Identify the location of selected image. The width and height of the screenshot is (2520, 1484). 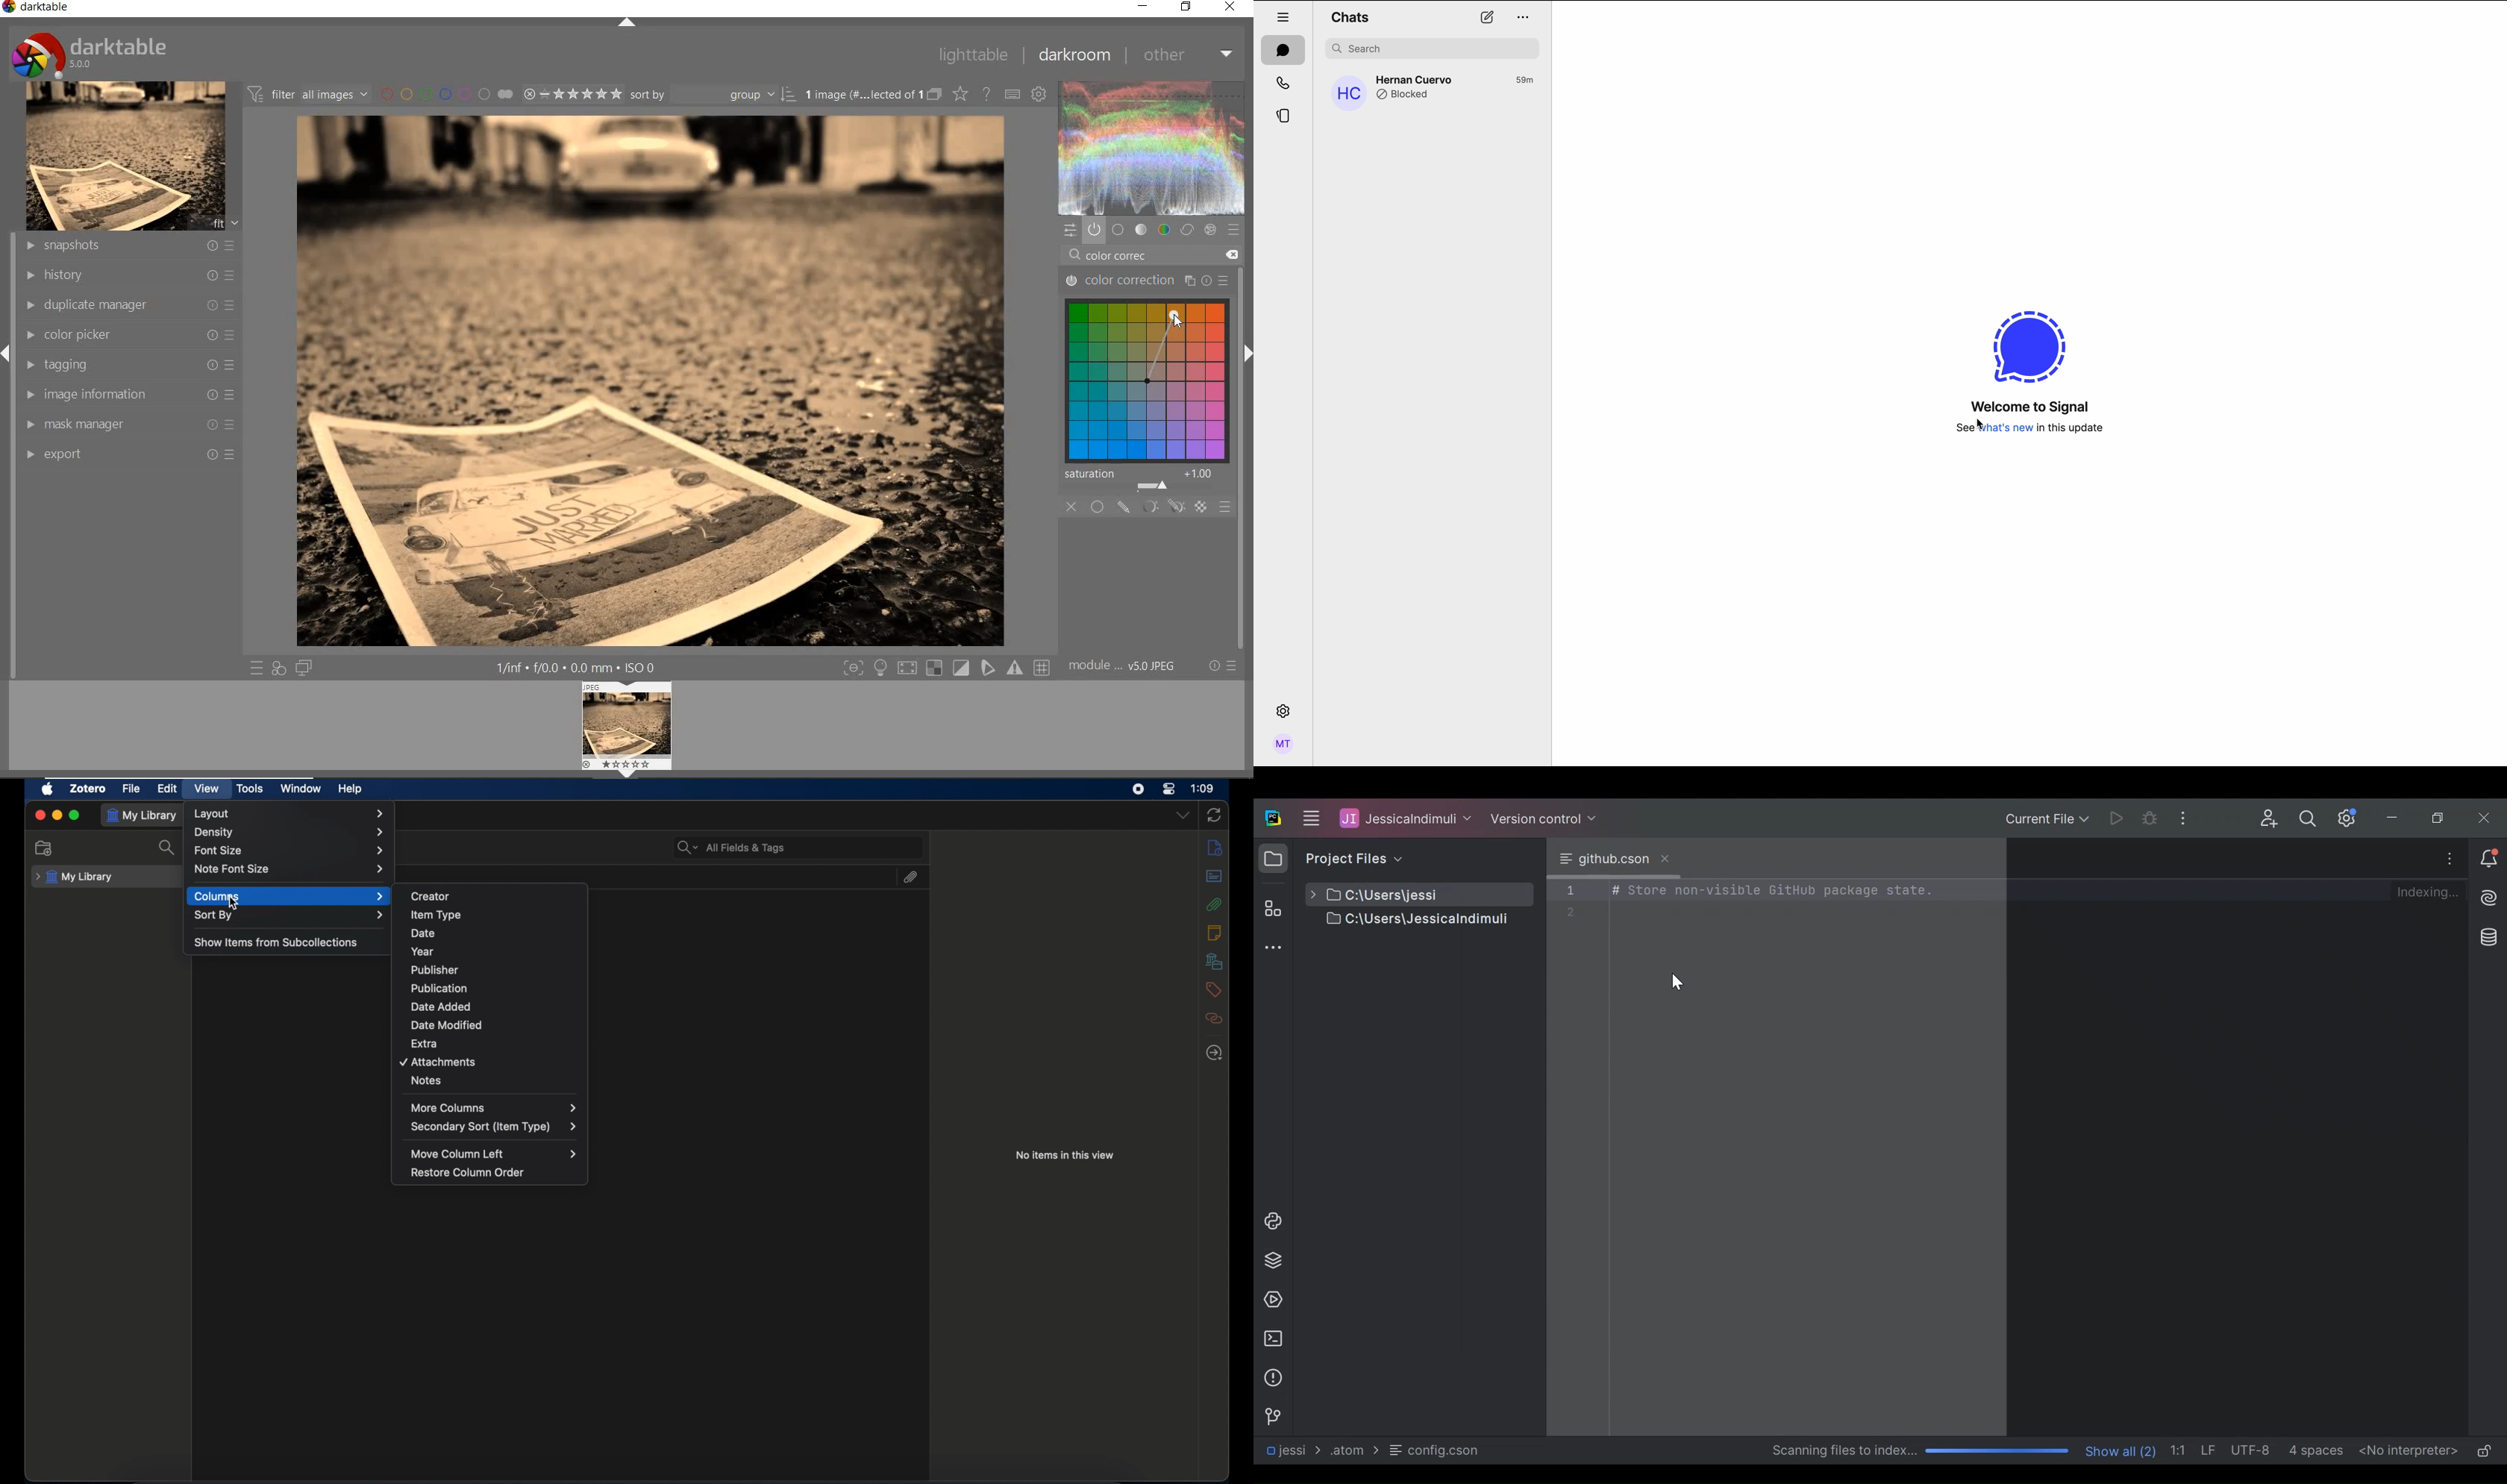
(649, 381).